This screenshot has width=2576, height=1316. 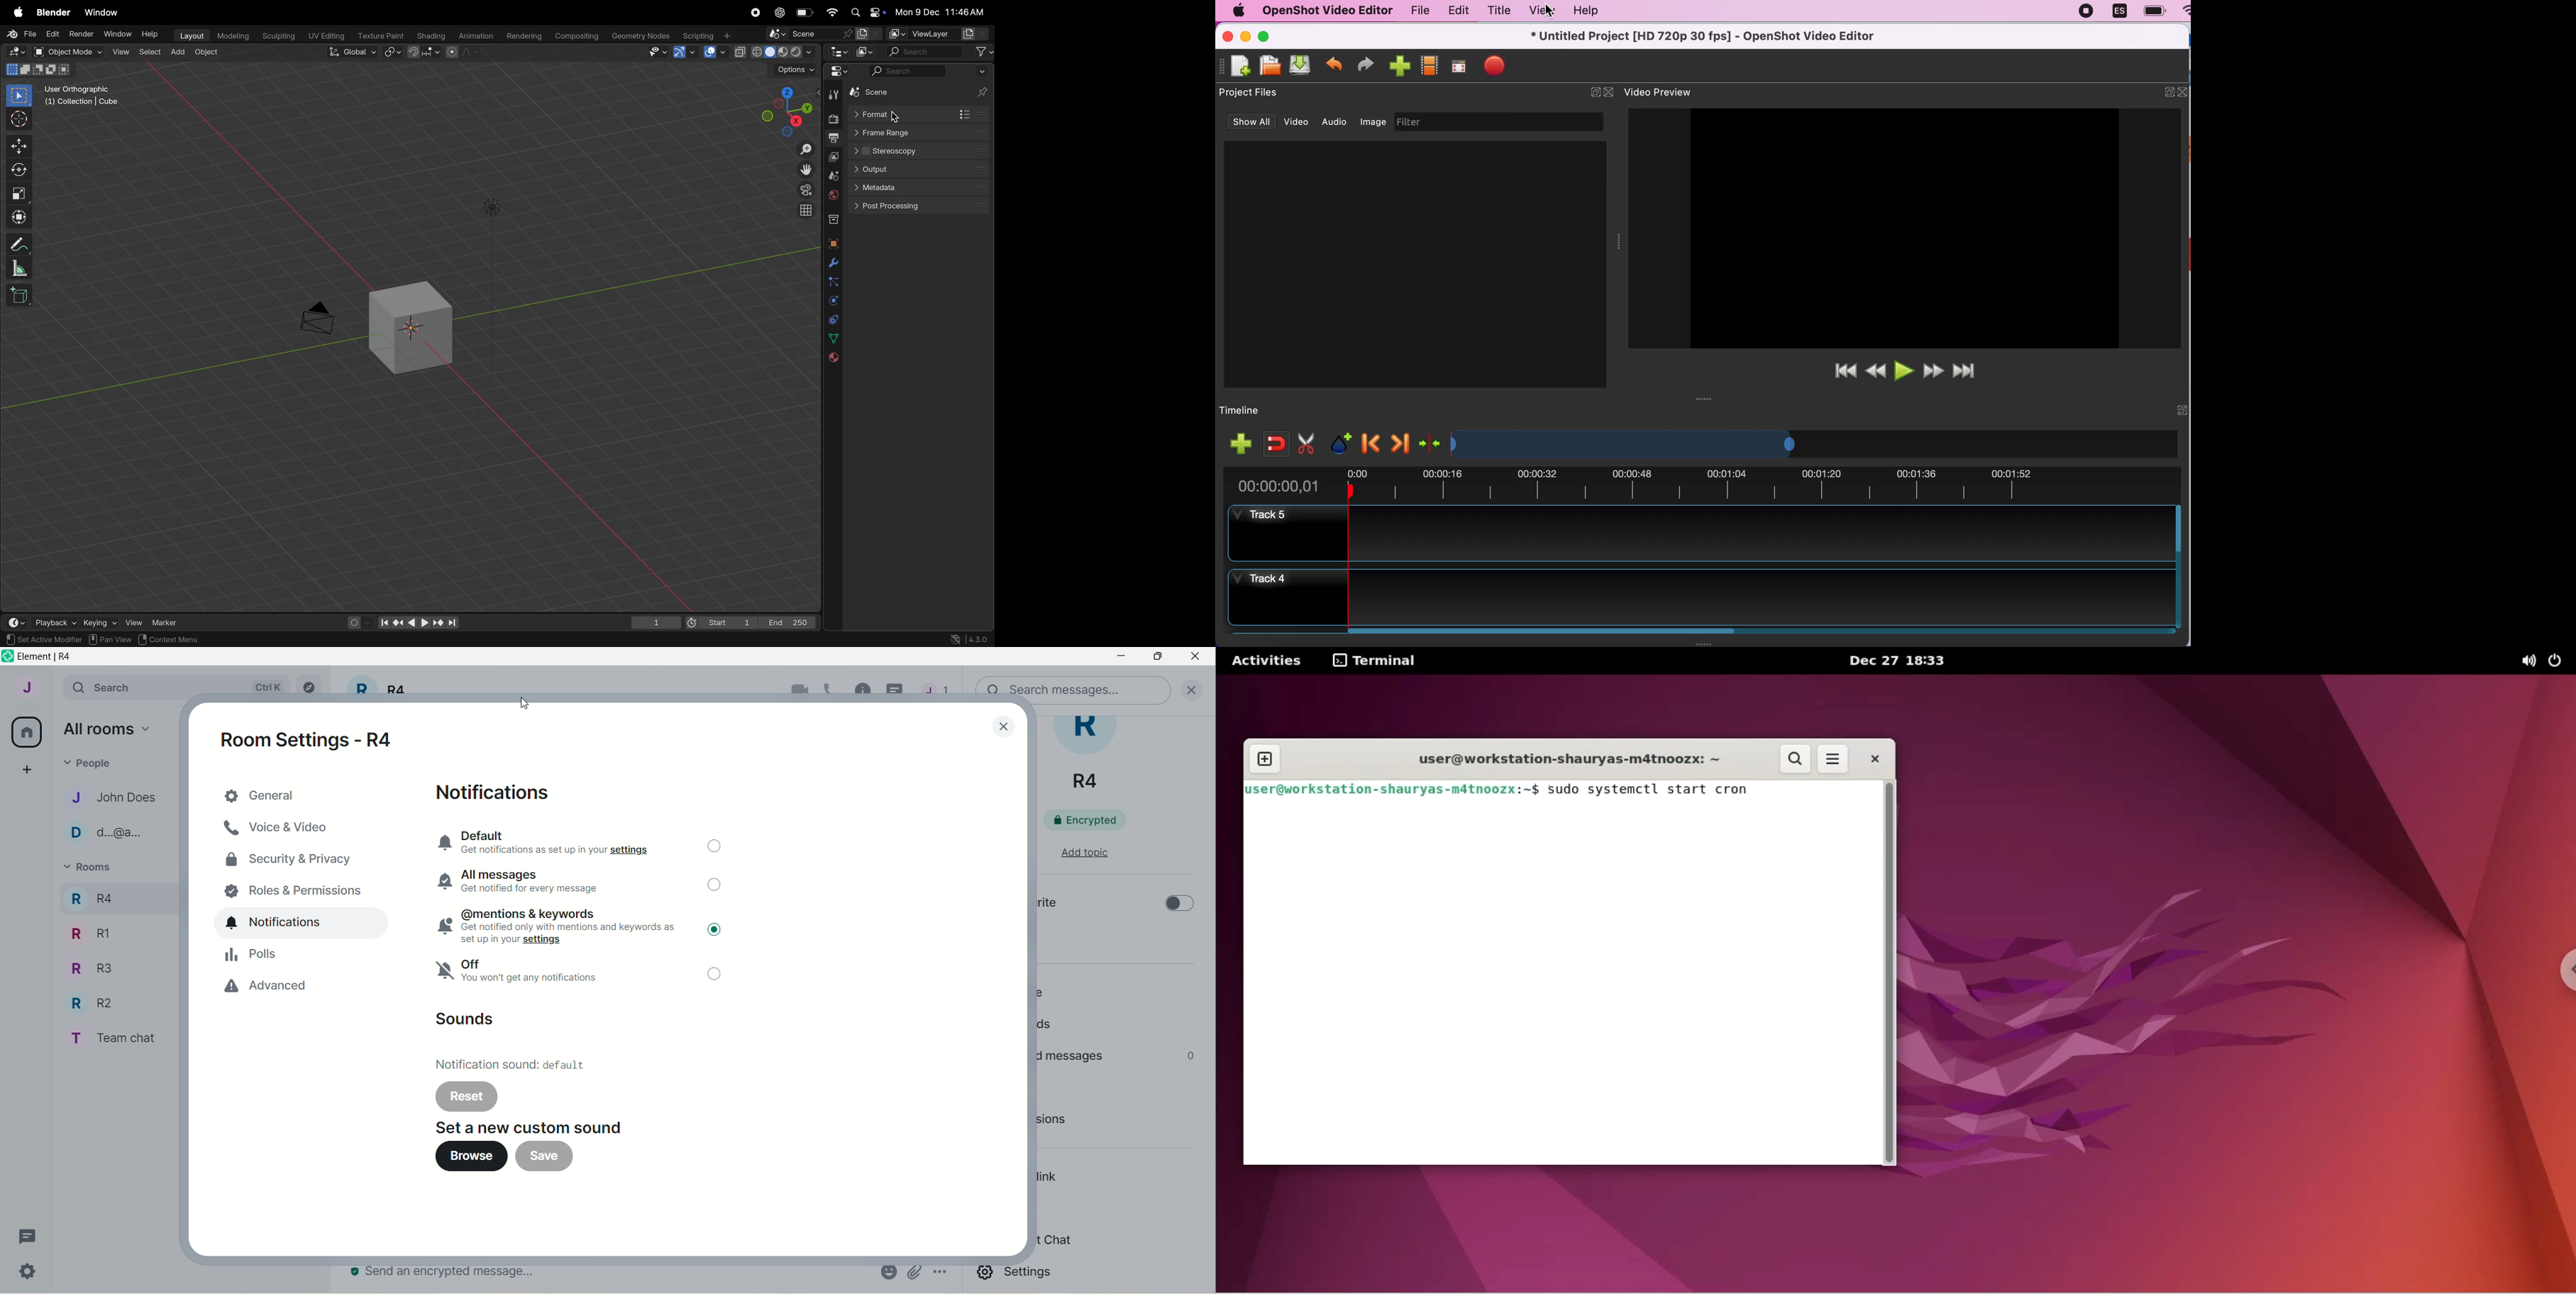 I want to click on Room Settings - R4, so click(x=315, y=739).